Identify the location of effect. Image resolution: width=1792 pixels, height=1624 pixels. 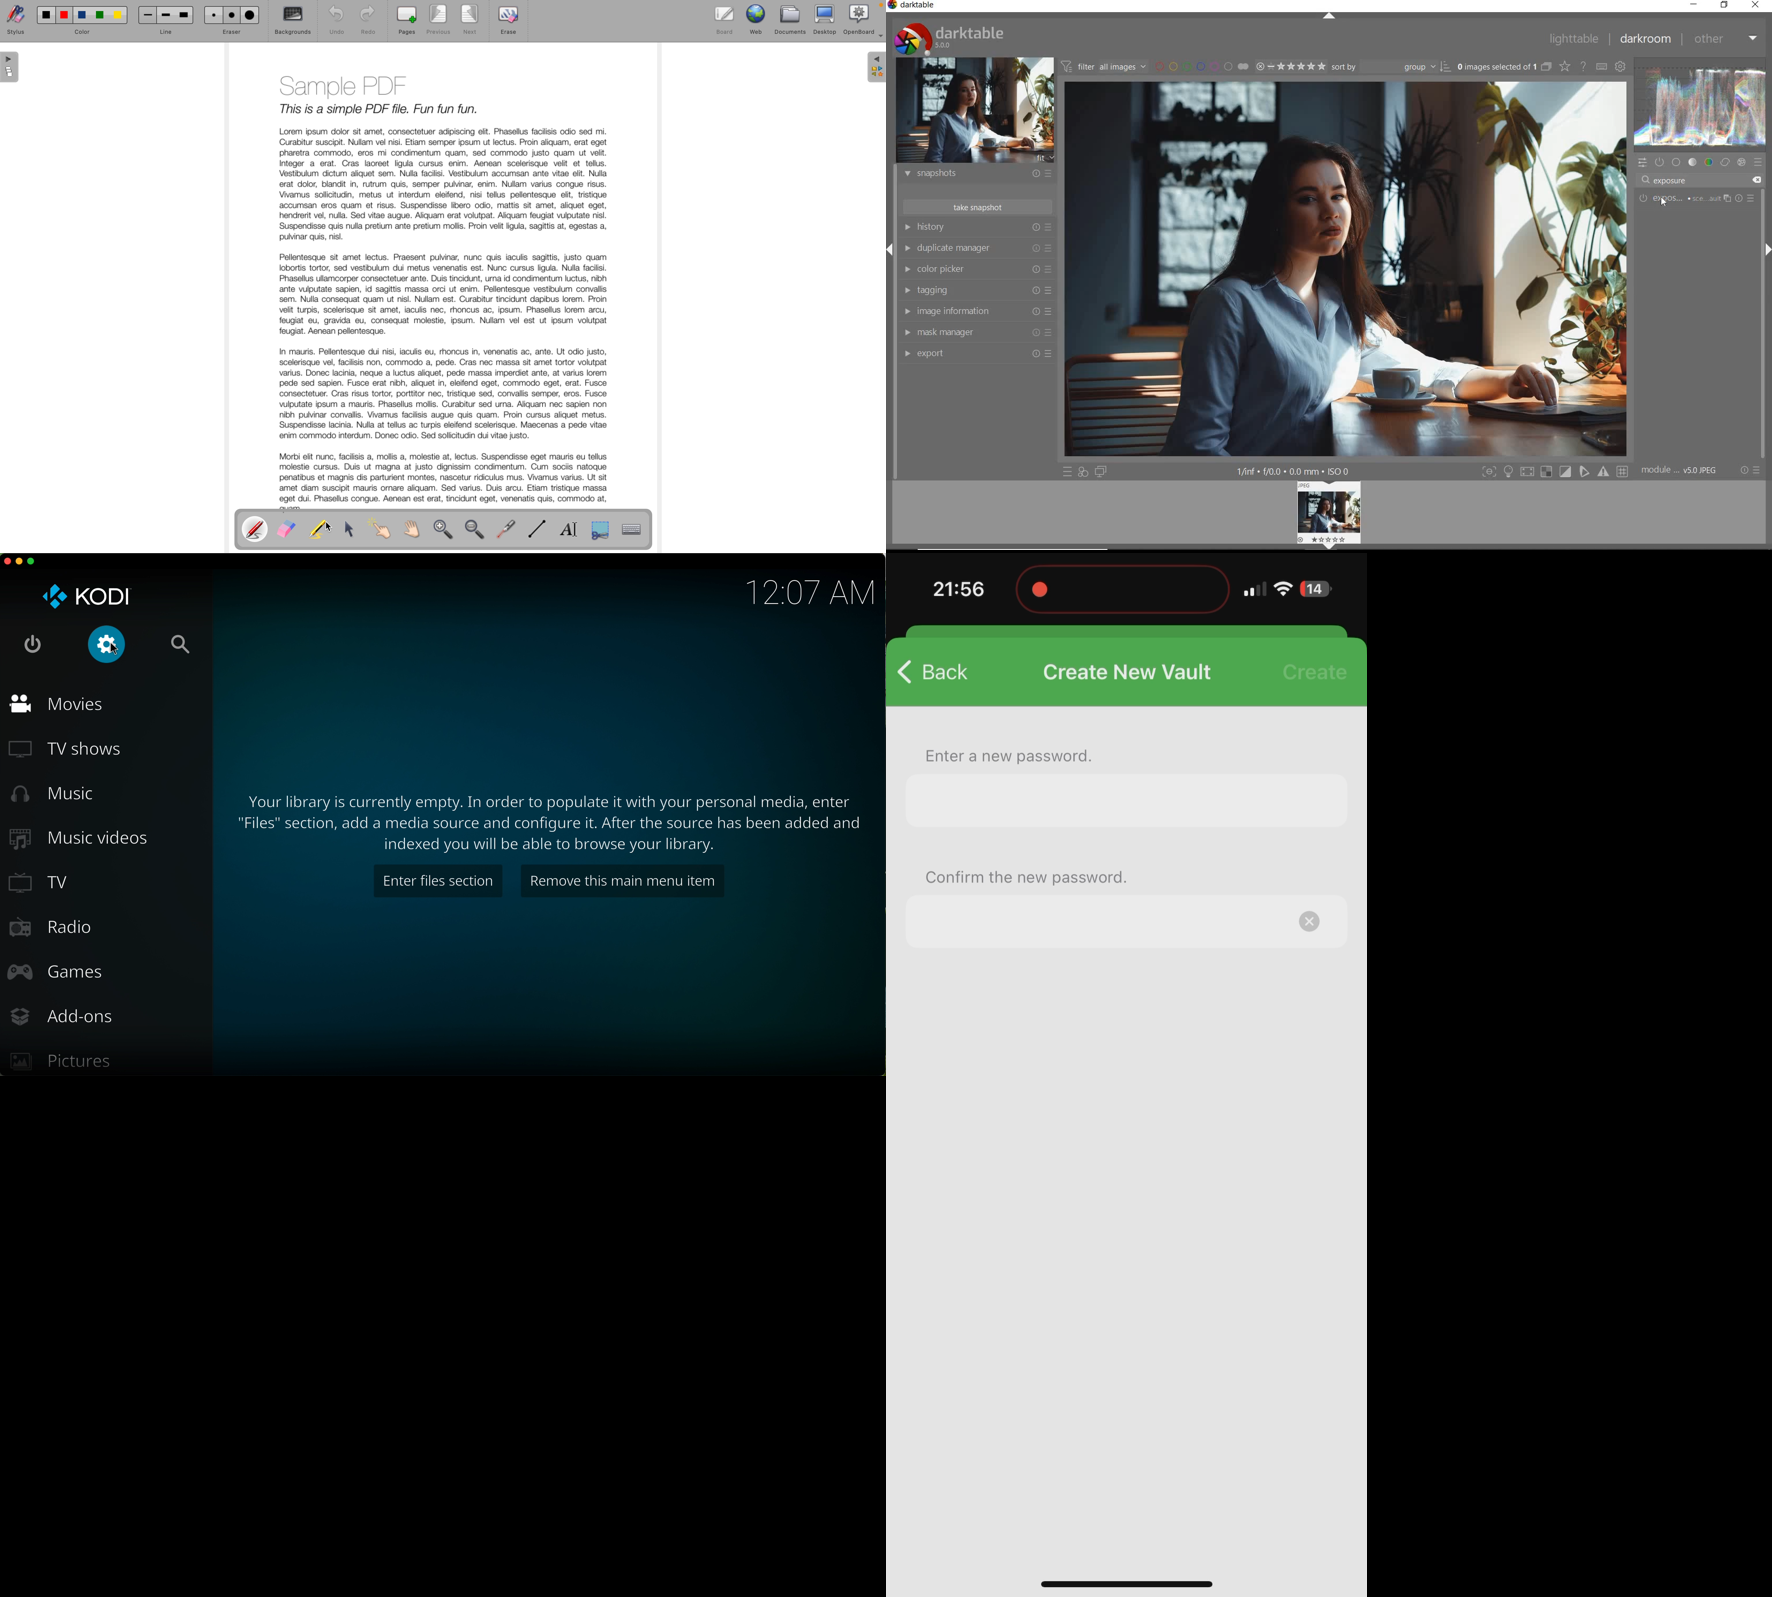
(1741, 162).